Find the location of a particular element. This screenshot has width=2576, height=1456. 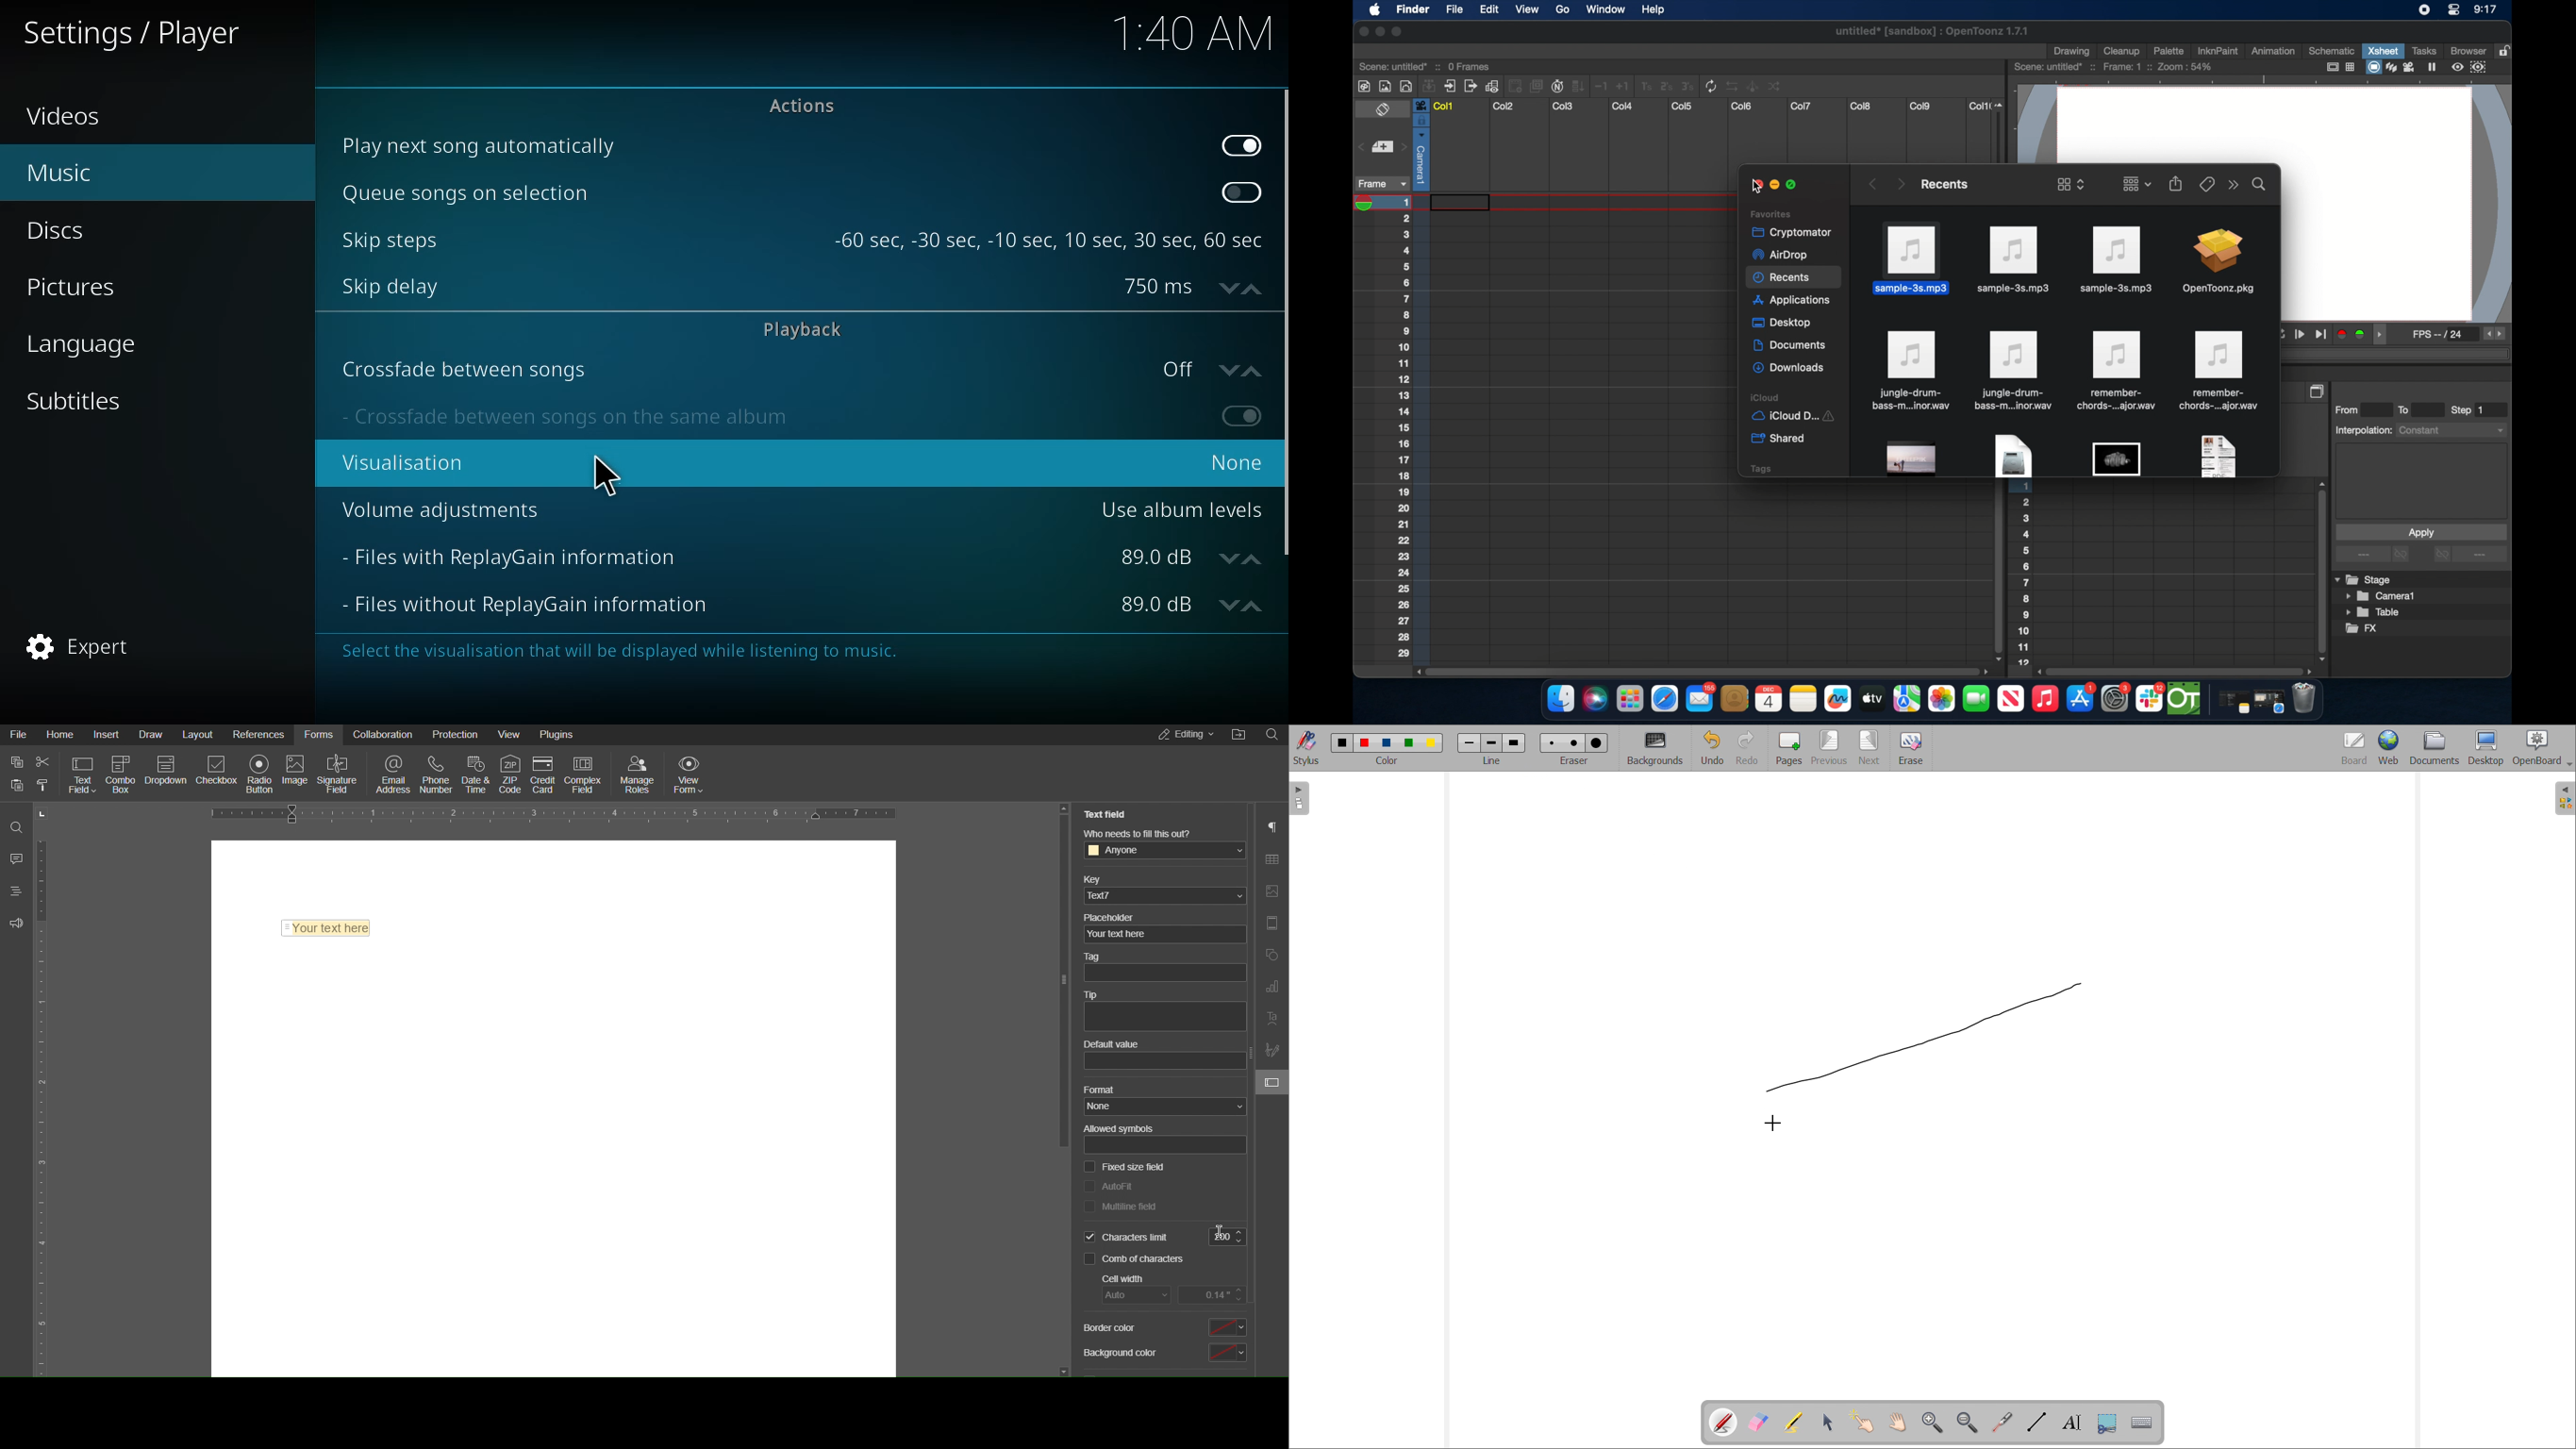

Radio Button is located at coordinates (264, 774).